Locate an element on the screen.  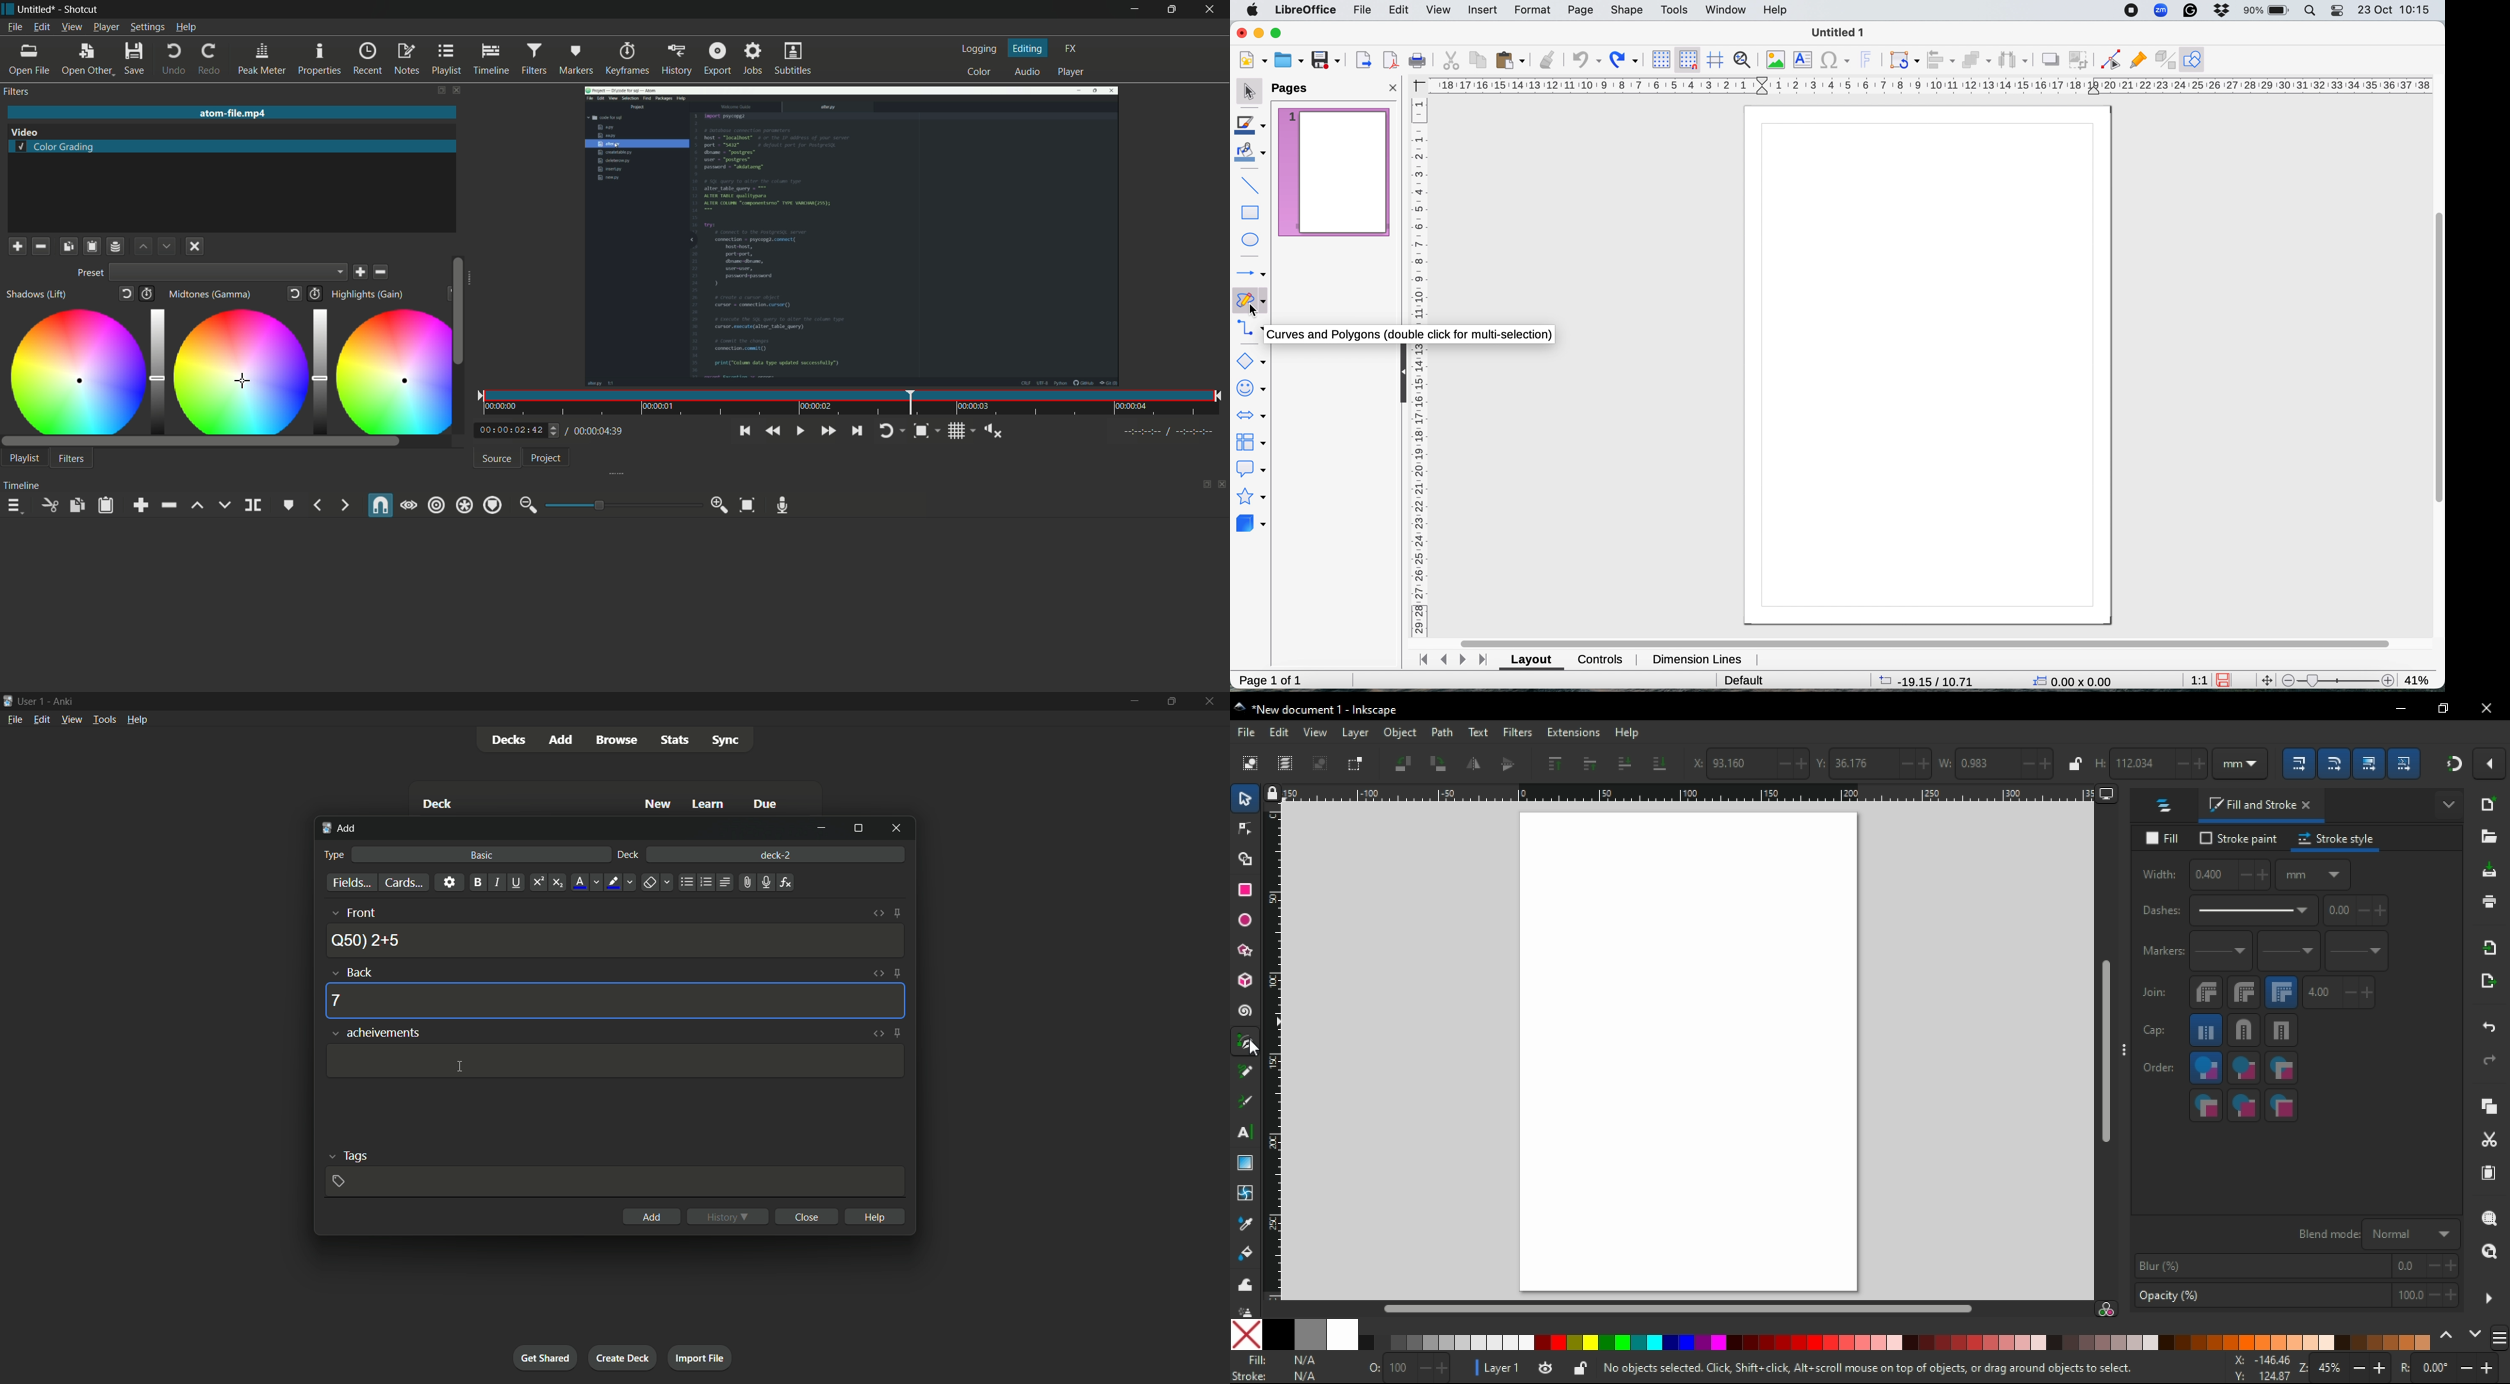
x y coordinates is located at coordinates (2075, 681).